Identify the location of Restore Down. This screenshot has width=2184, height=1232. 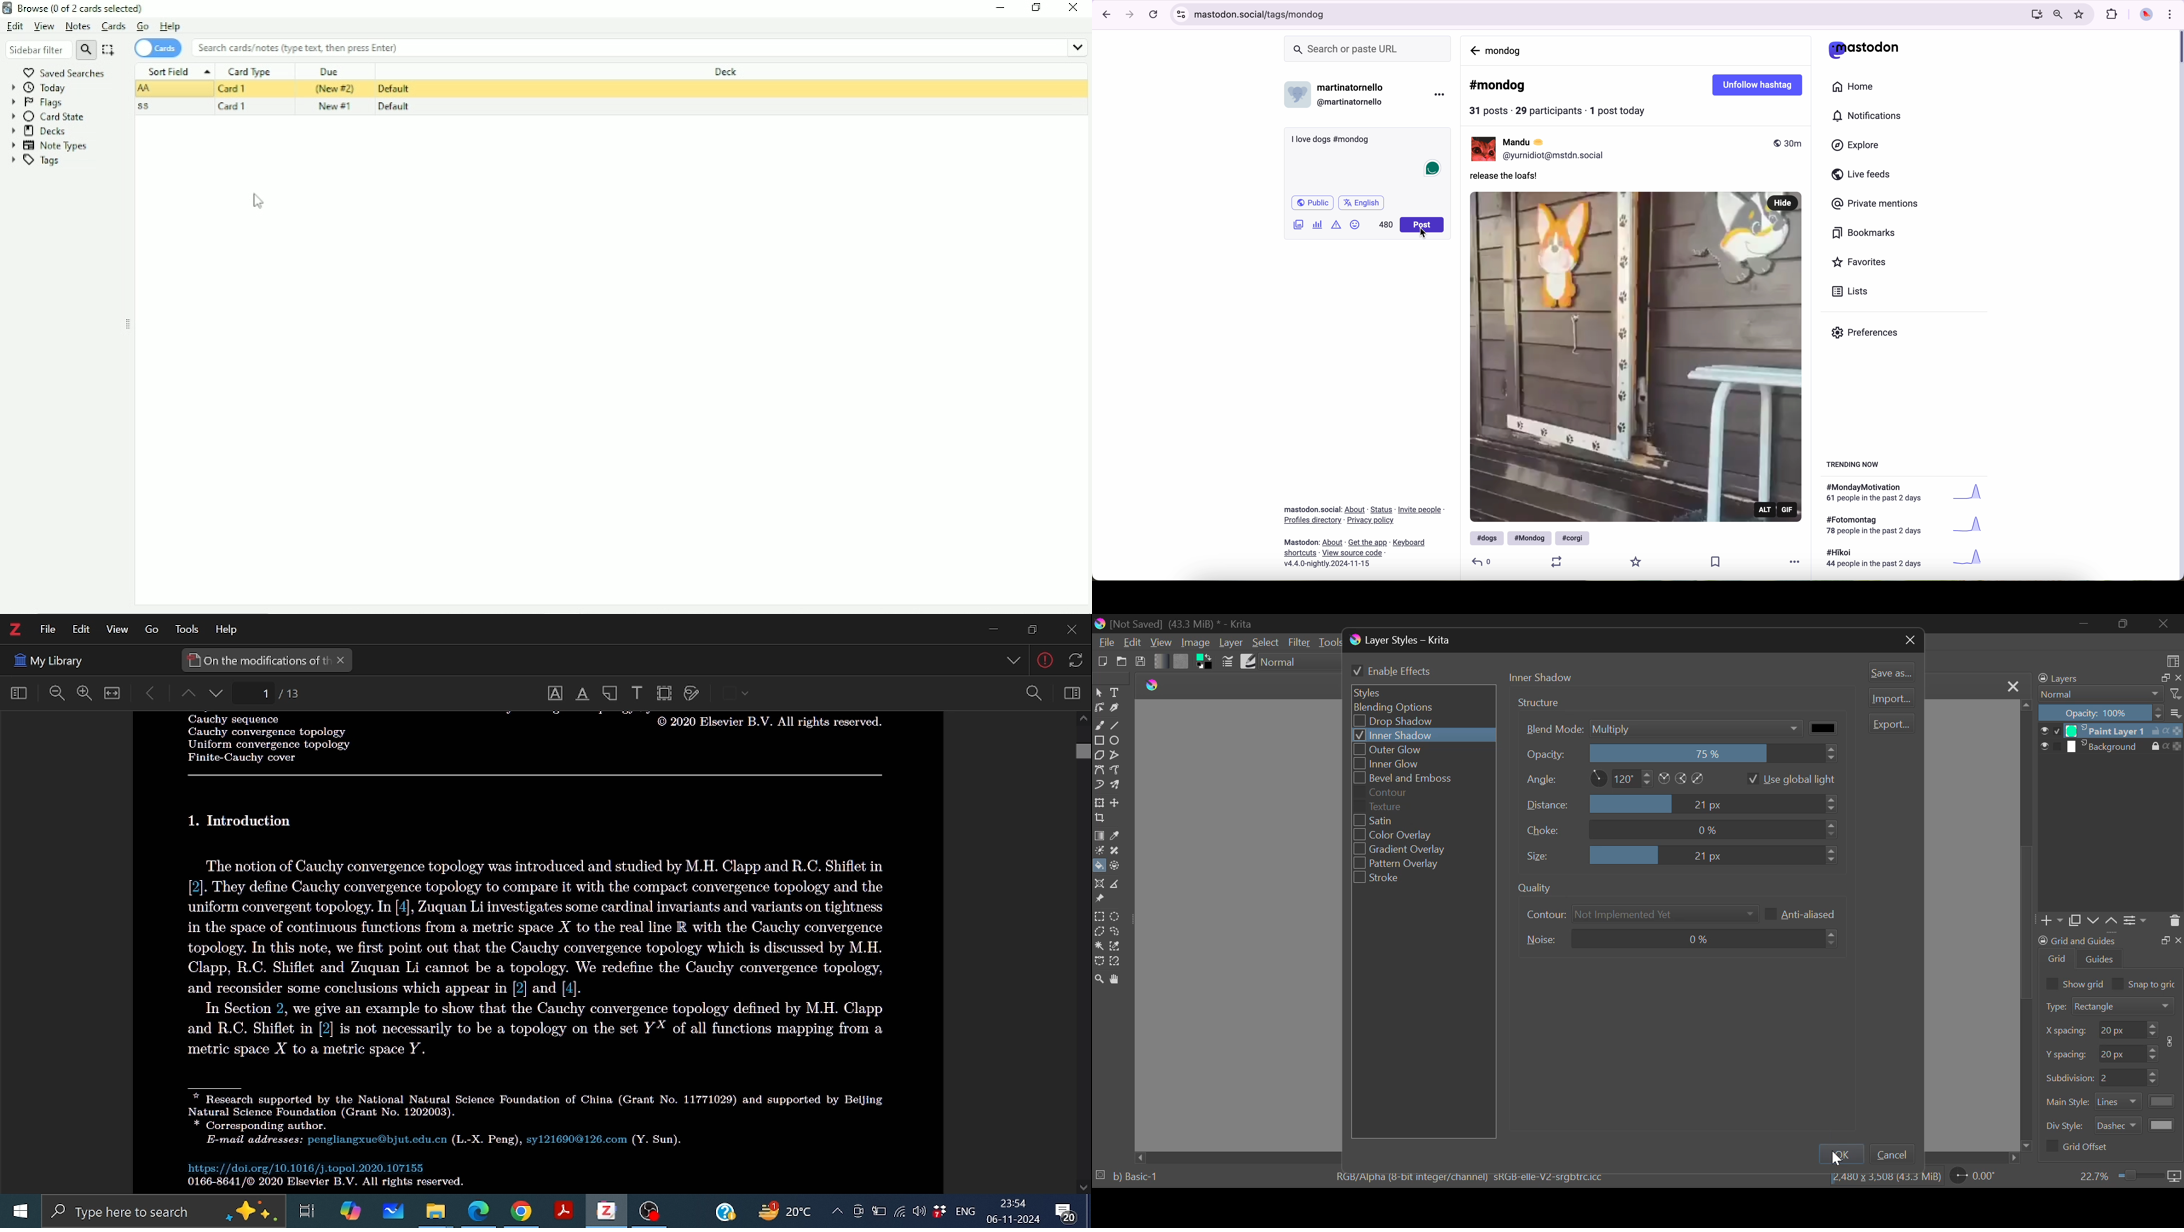
(2085, 624).